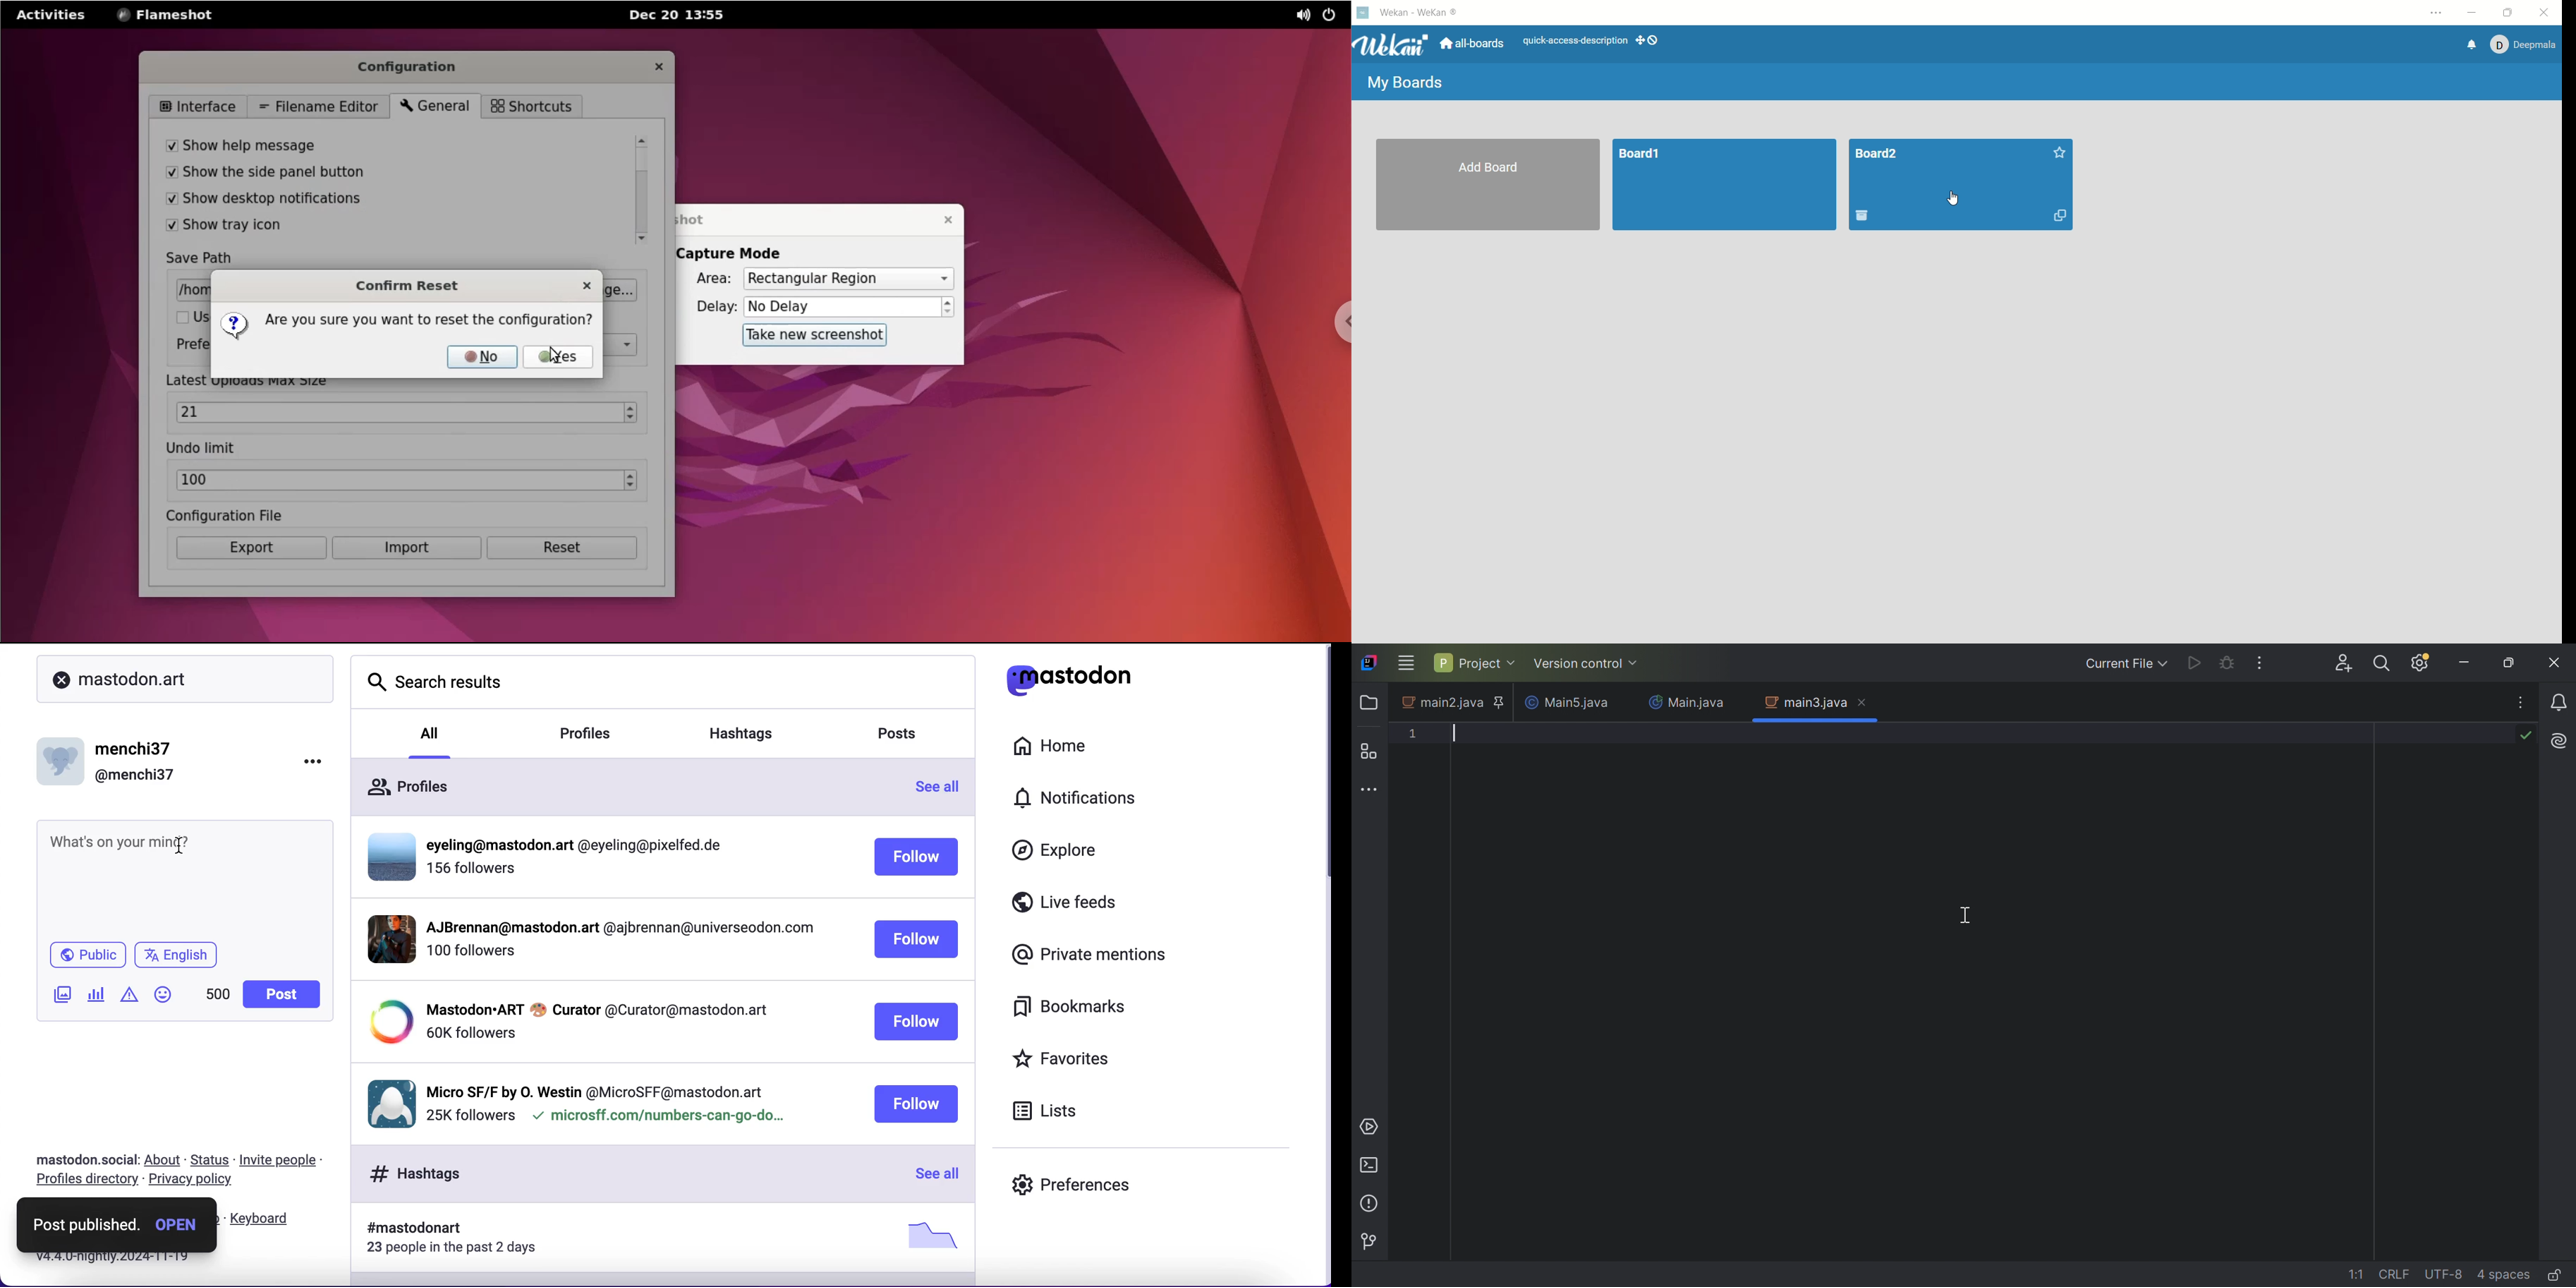 This screenshot has width=2576, height=1288. What do you see at coordinates (130, 839) in the screenshot?
I see `text` at bounding box center [130, 839].